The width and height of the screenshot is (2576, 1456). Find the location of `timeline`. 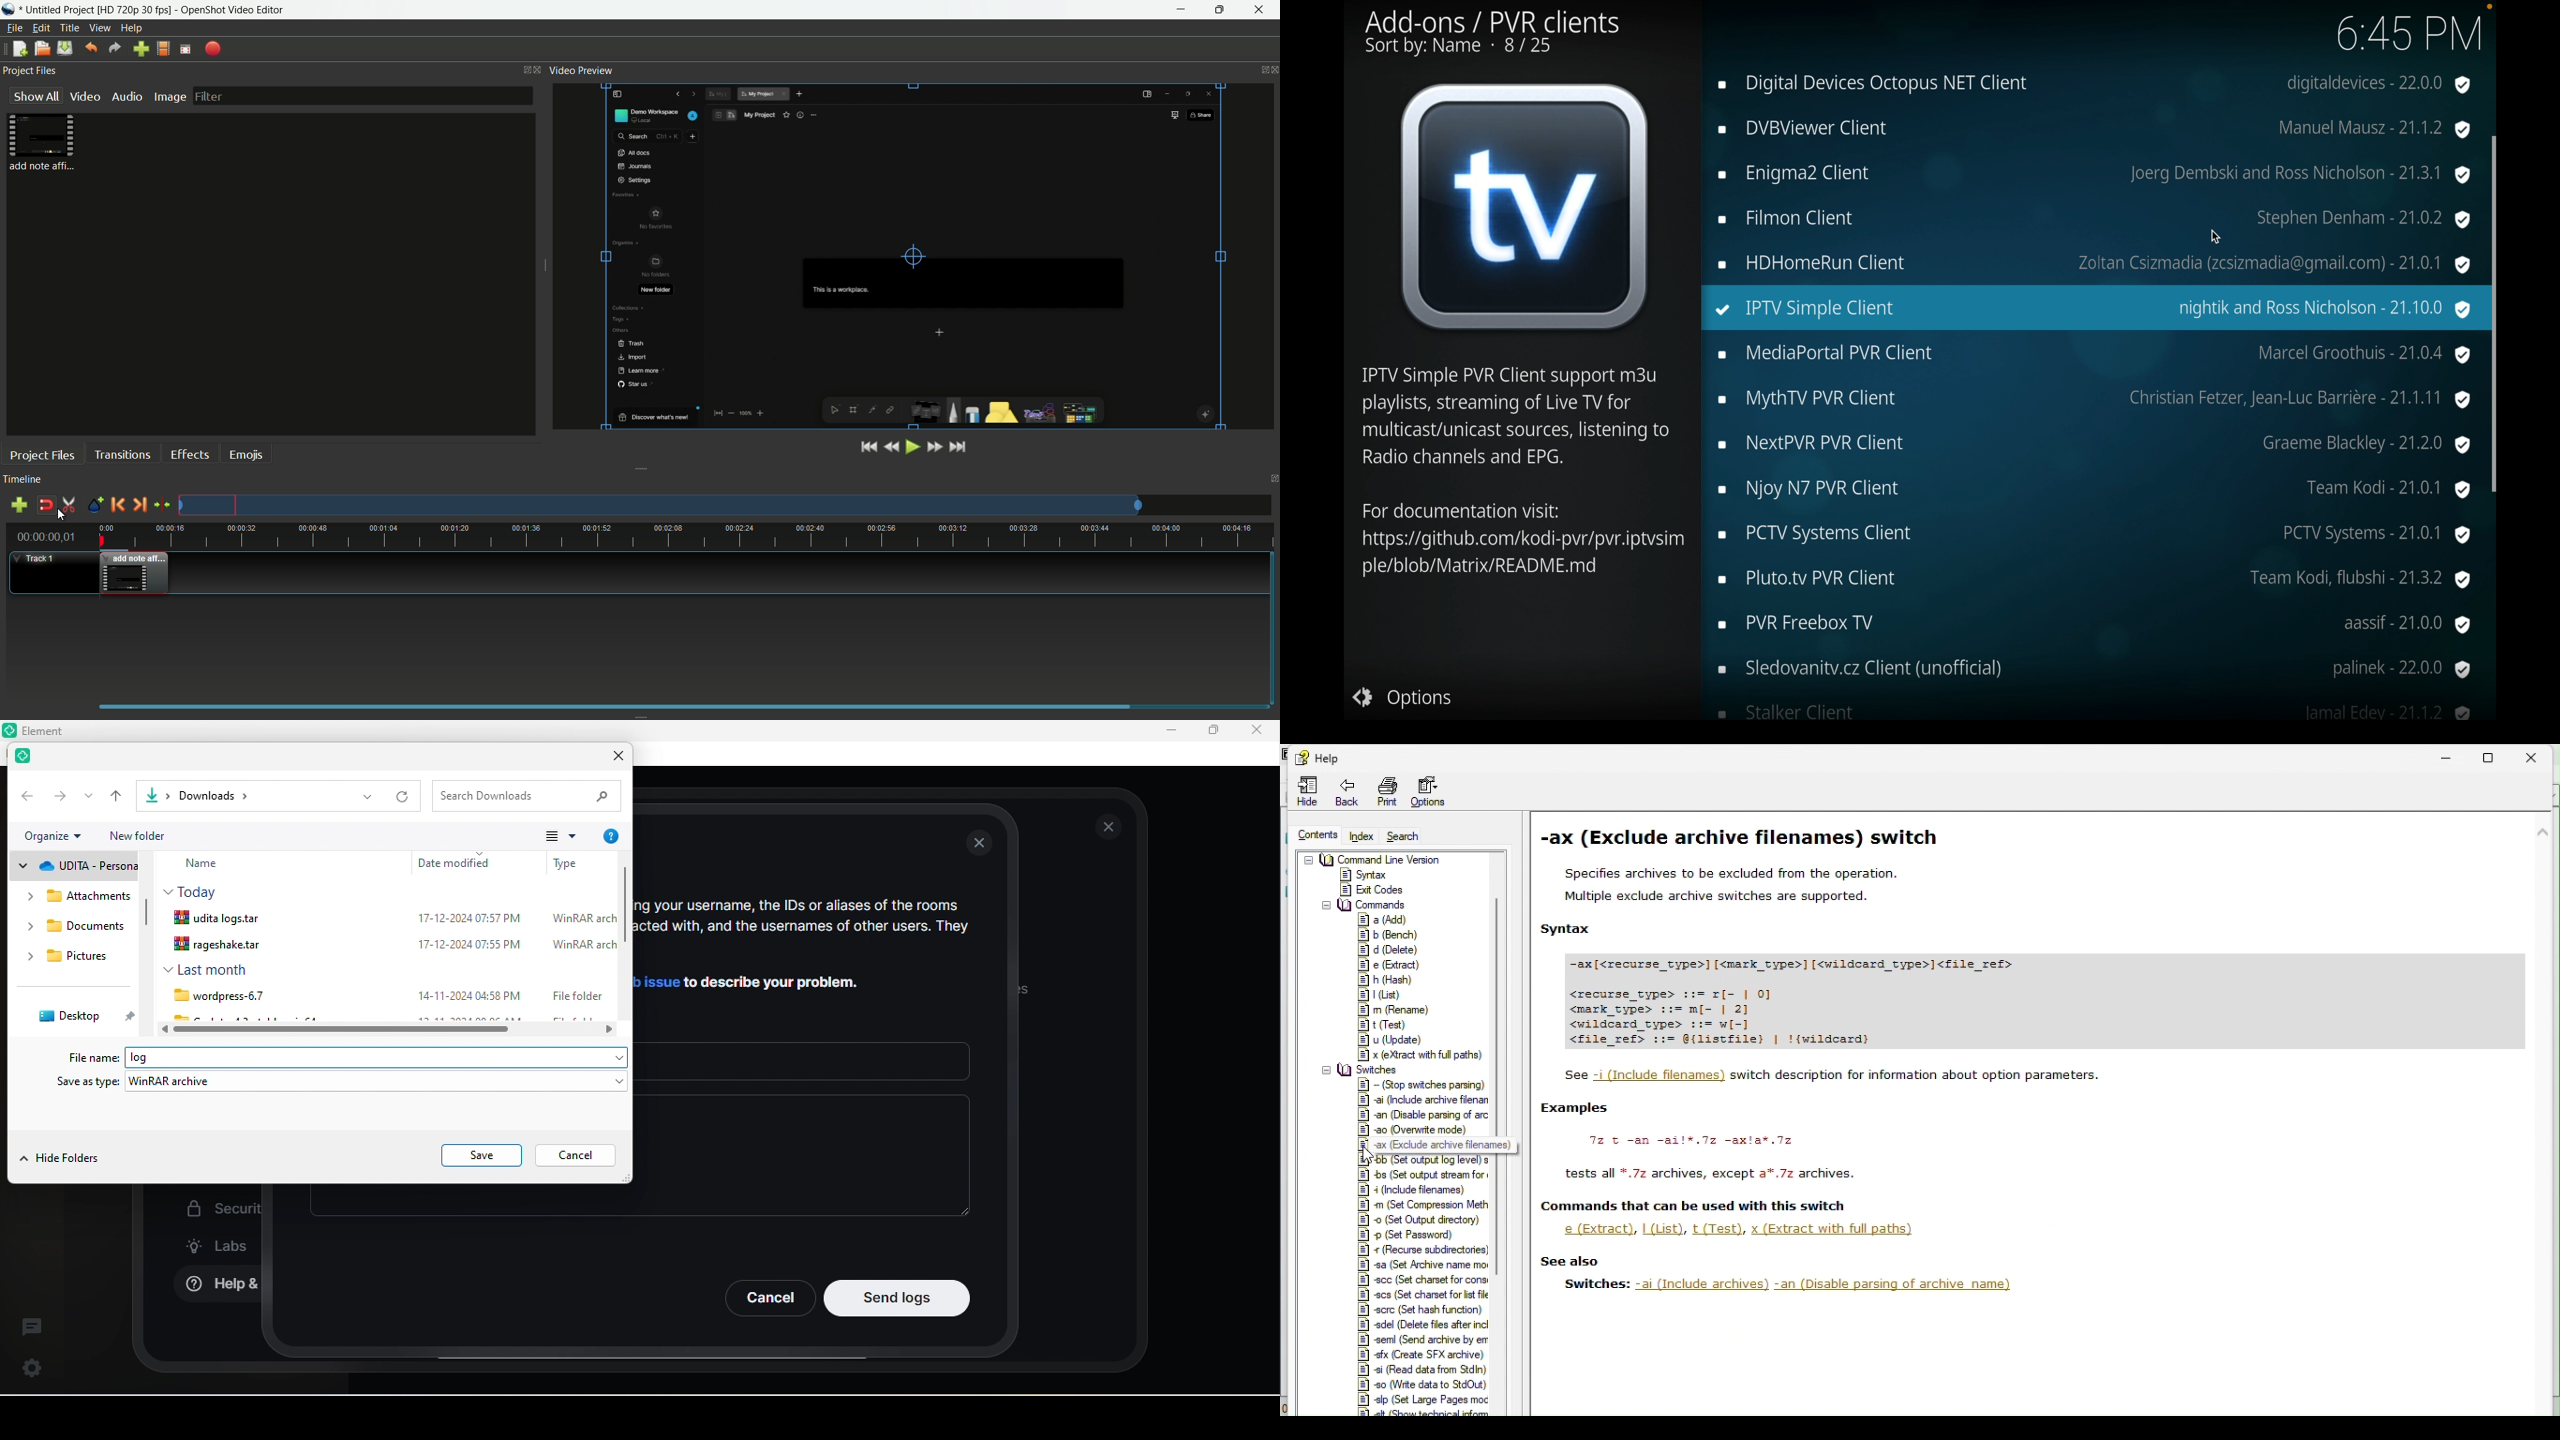

timeline is located at coordinates (22, 480).